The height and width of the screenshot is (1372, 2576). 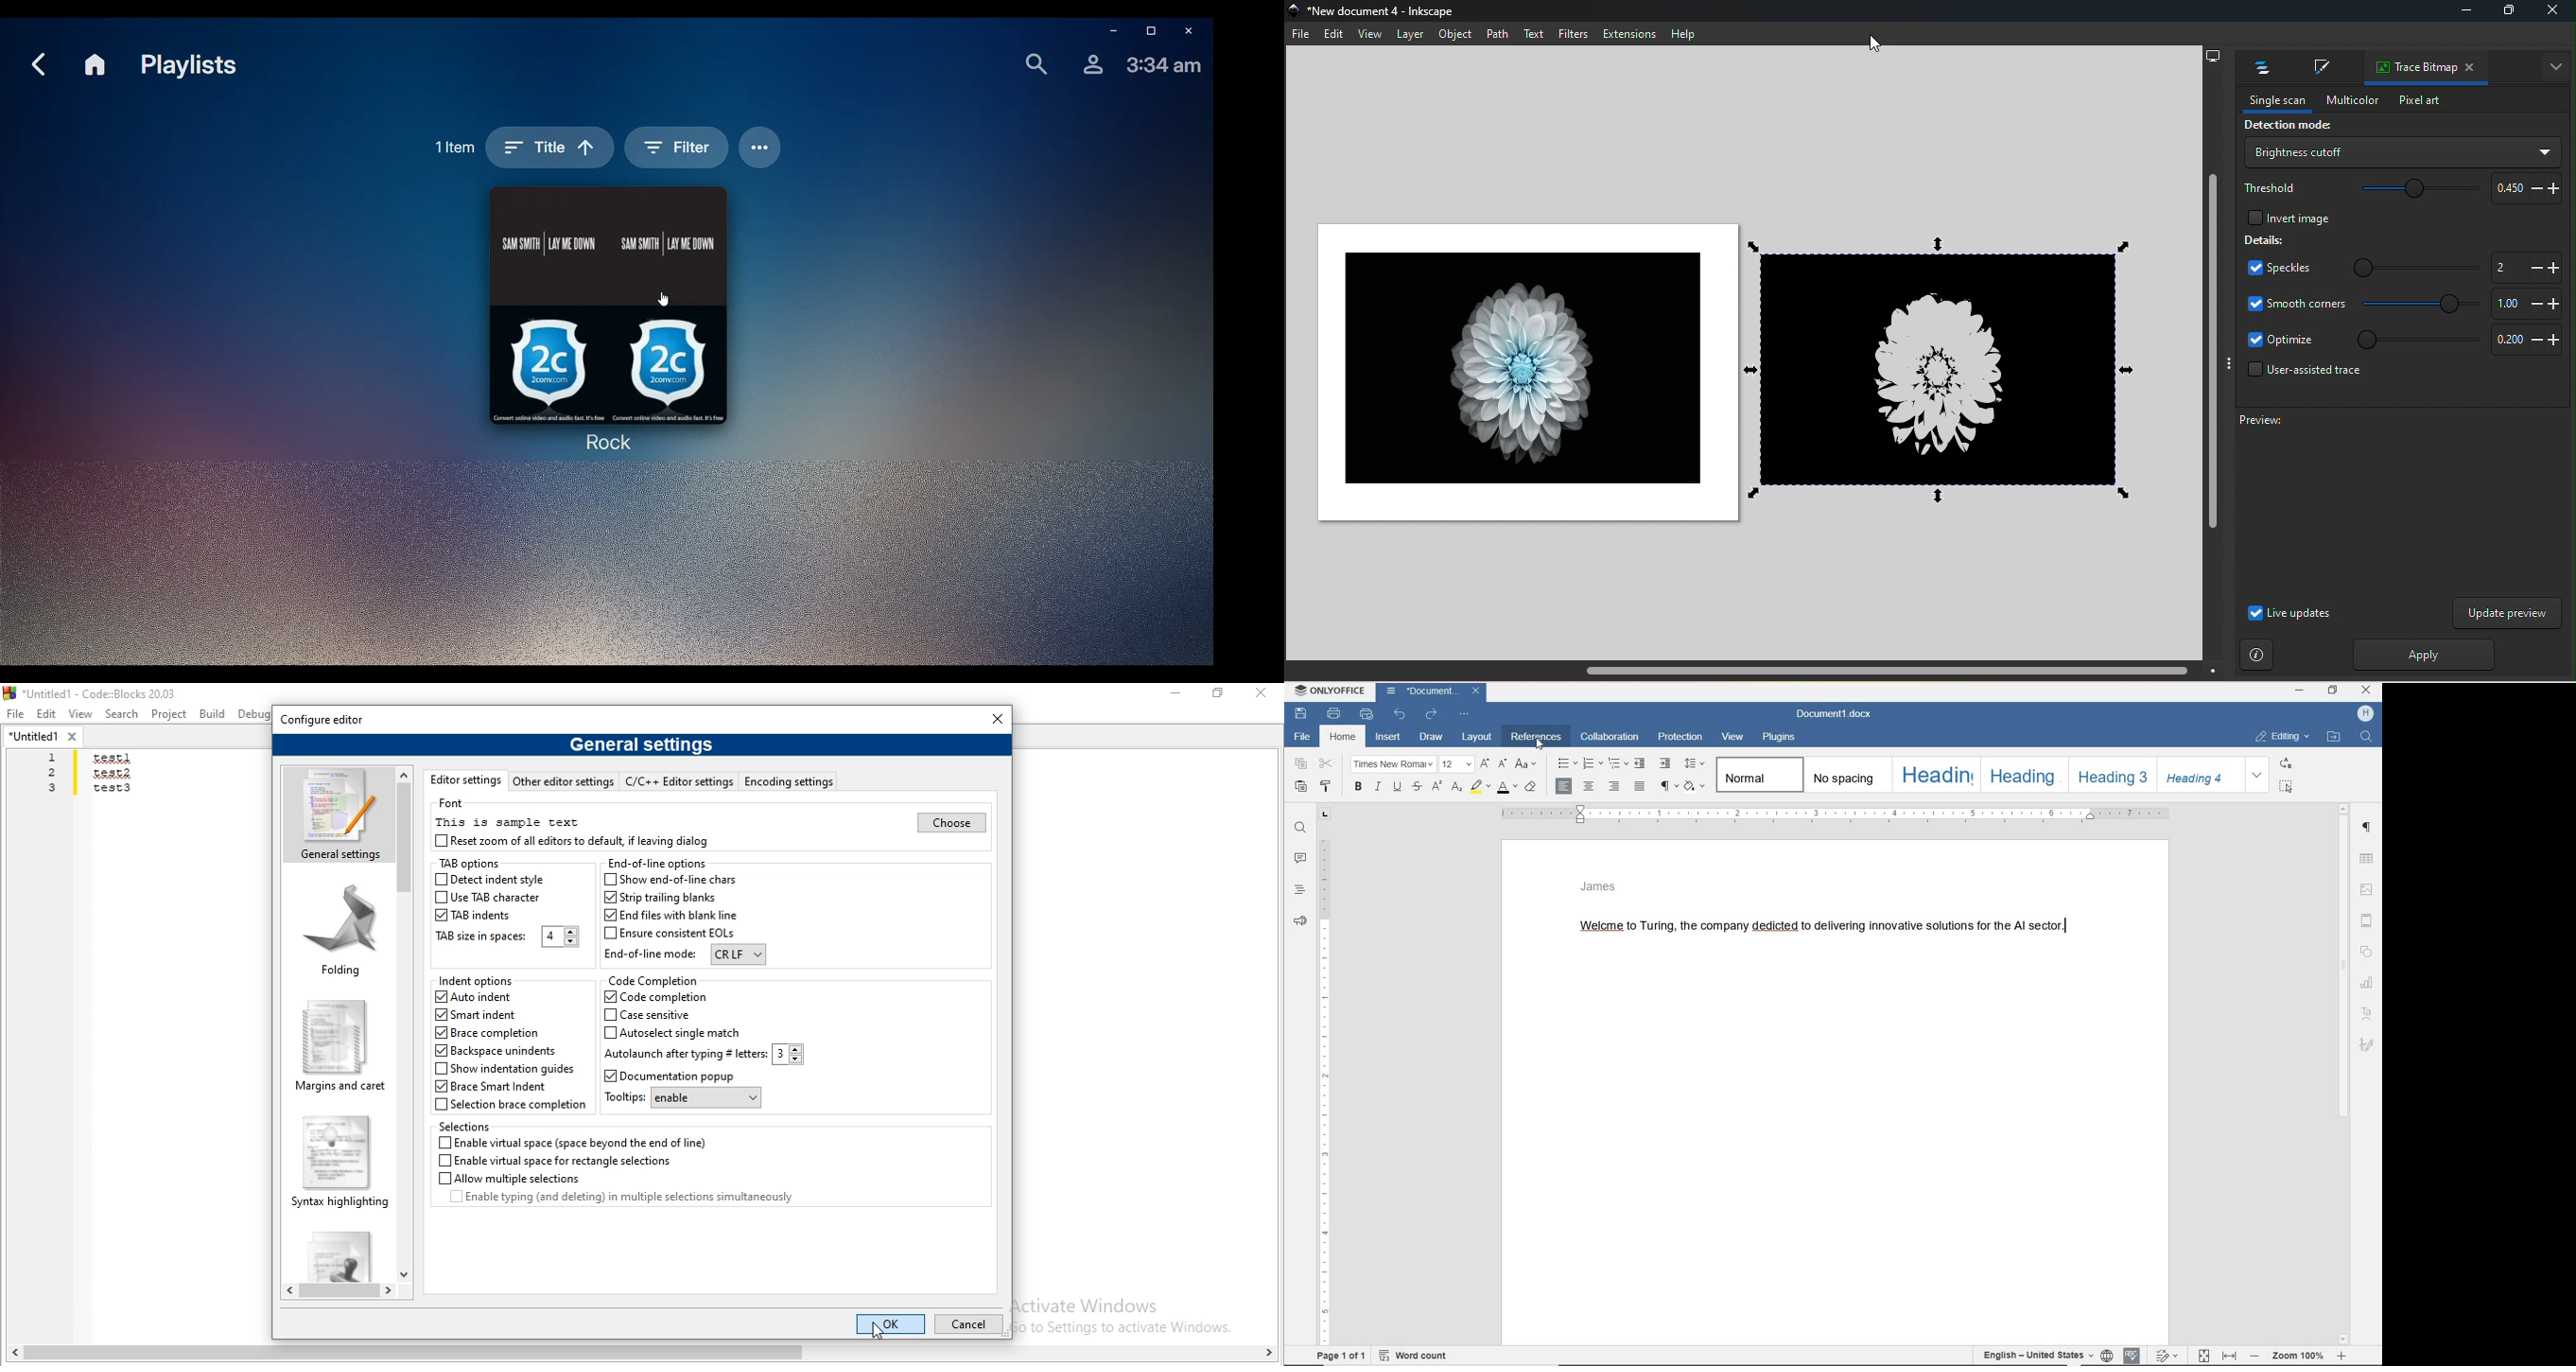 I want to click on expand, so click(x=2258, y=776).